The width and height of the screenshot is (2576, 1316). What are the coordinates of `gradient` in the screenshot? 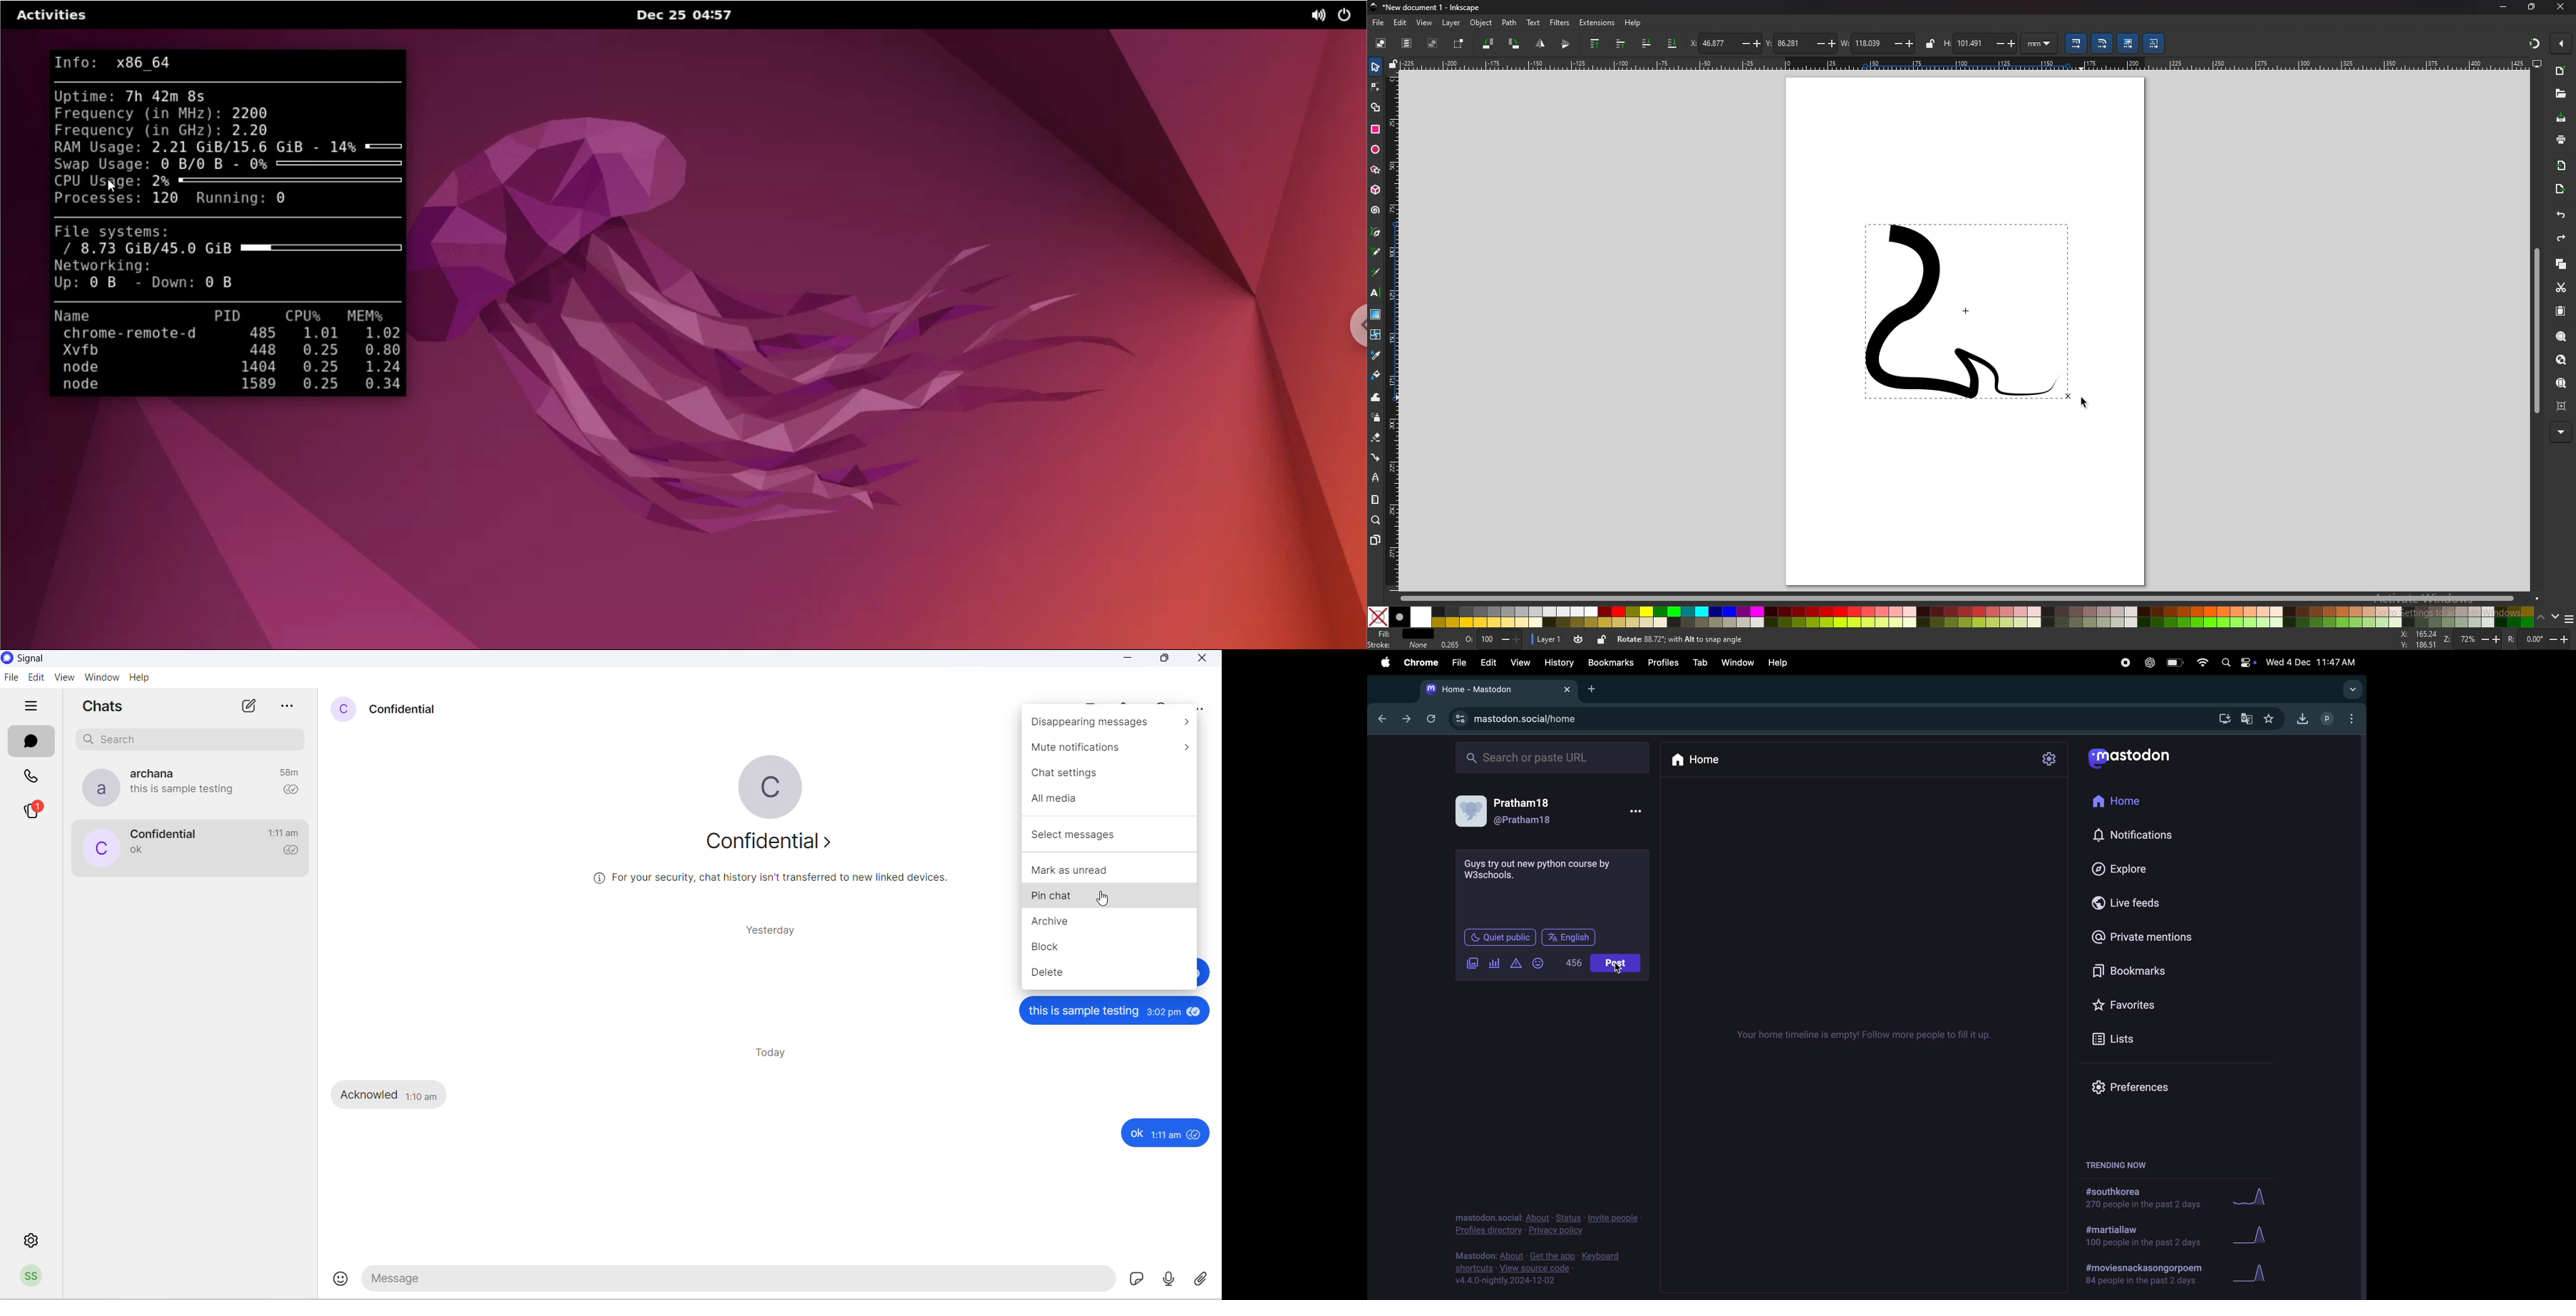 It's located at (1376, 314).